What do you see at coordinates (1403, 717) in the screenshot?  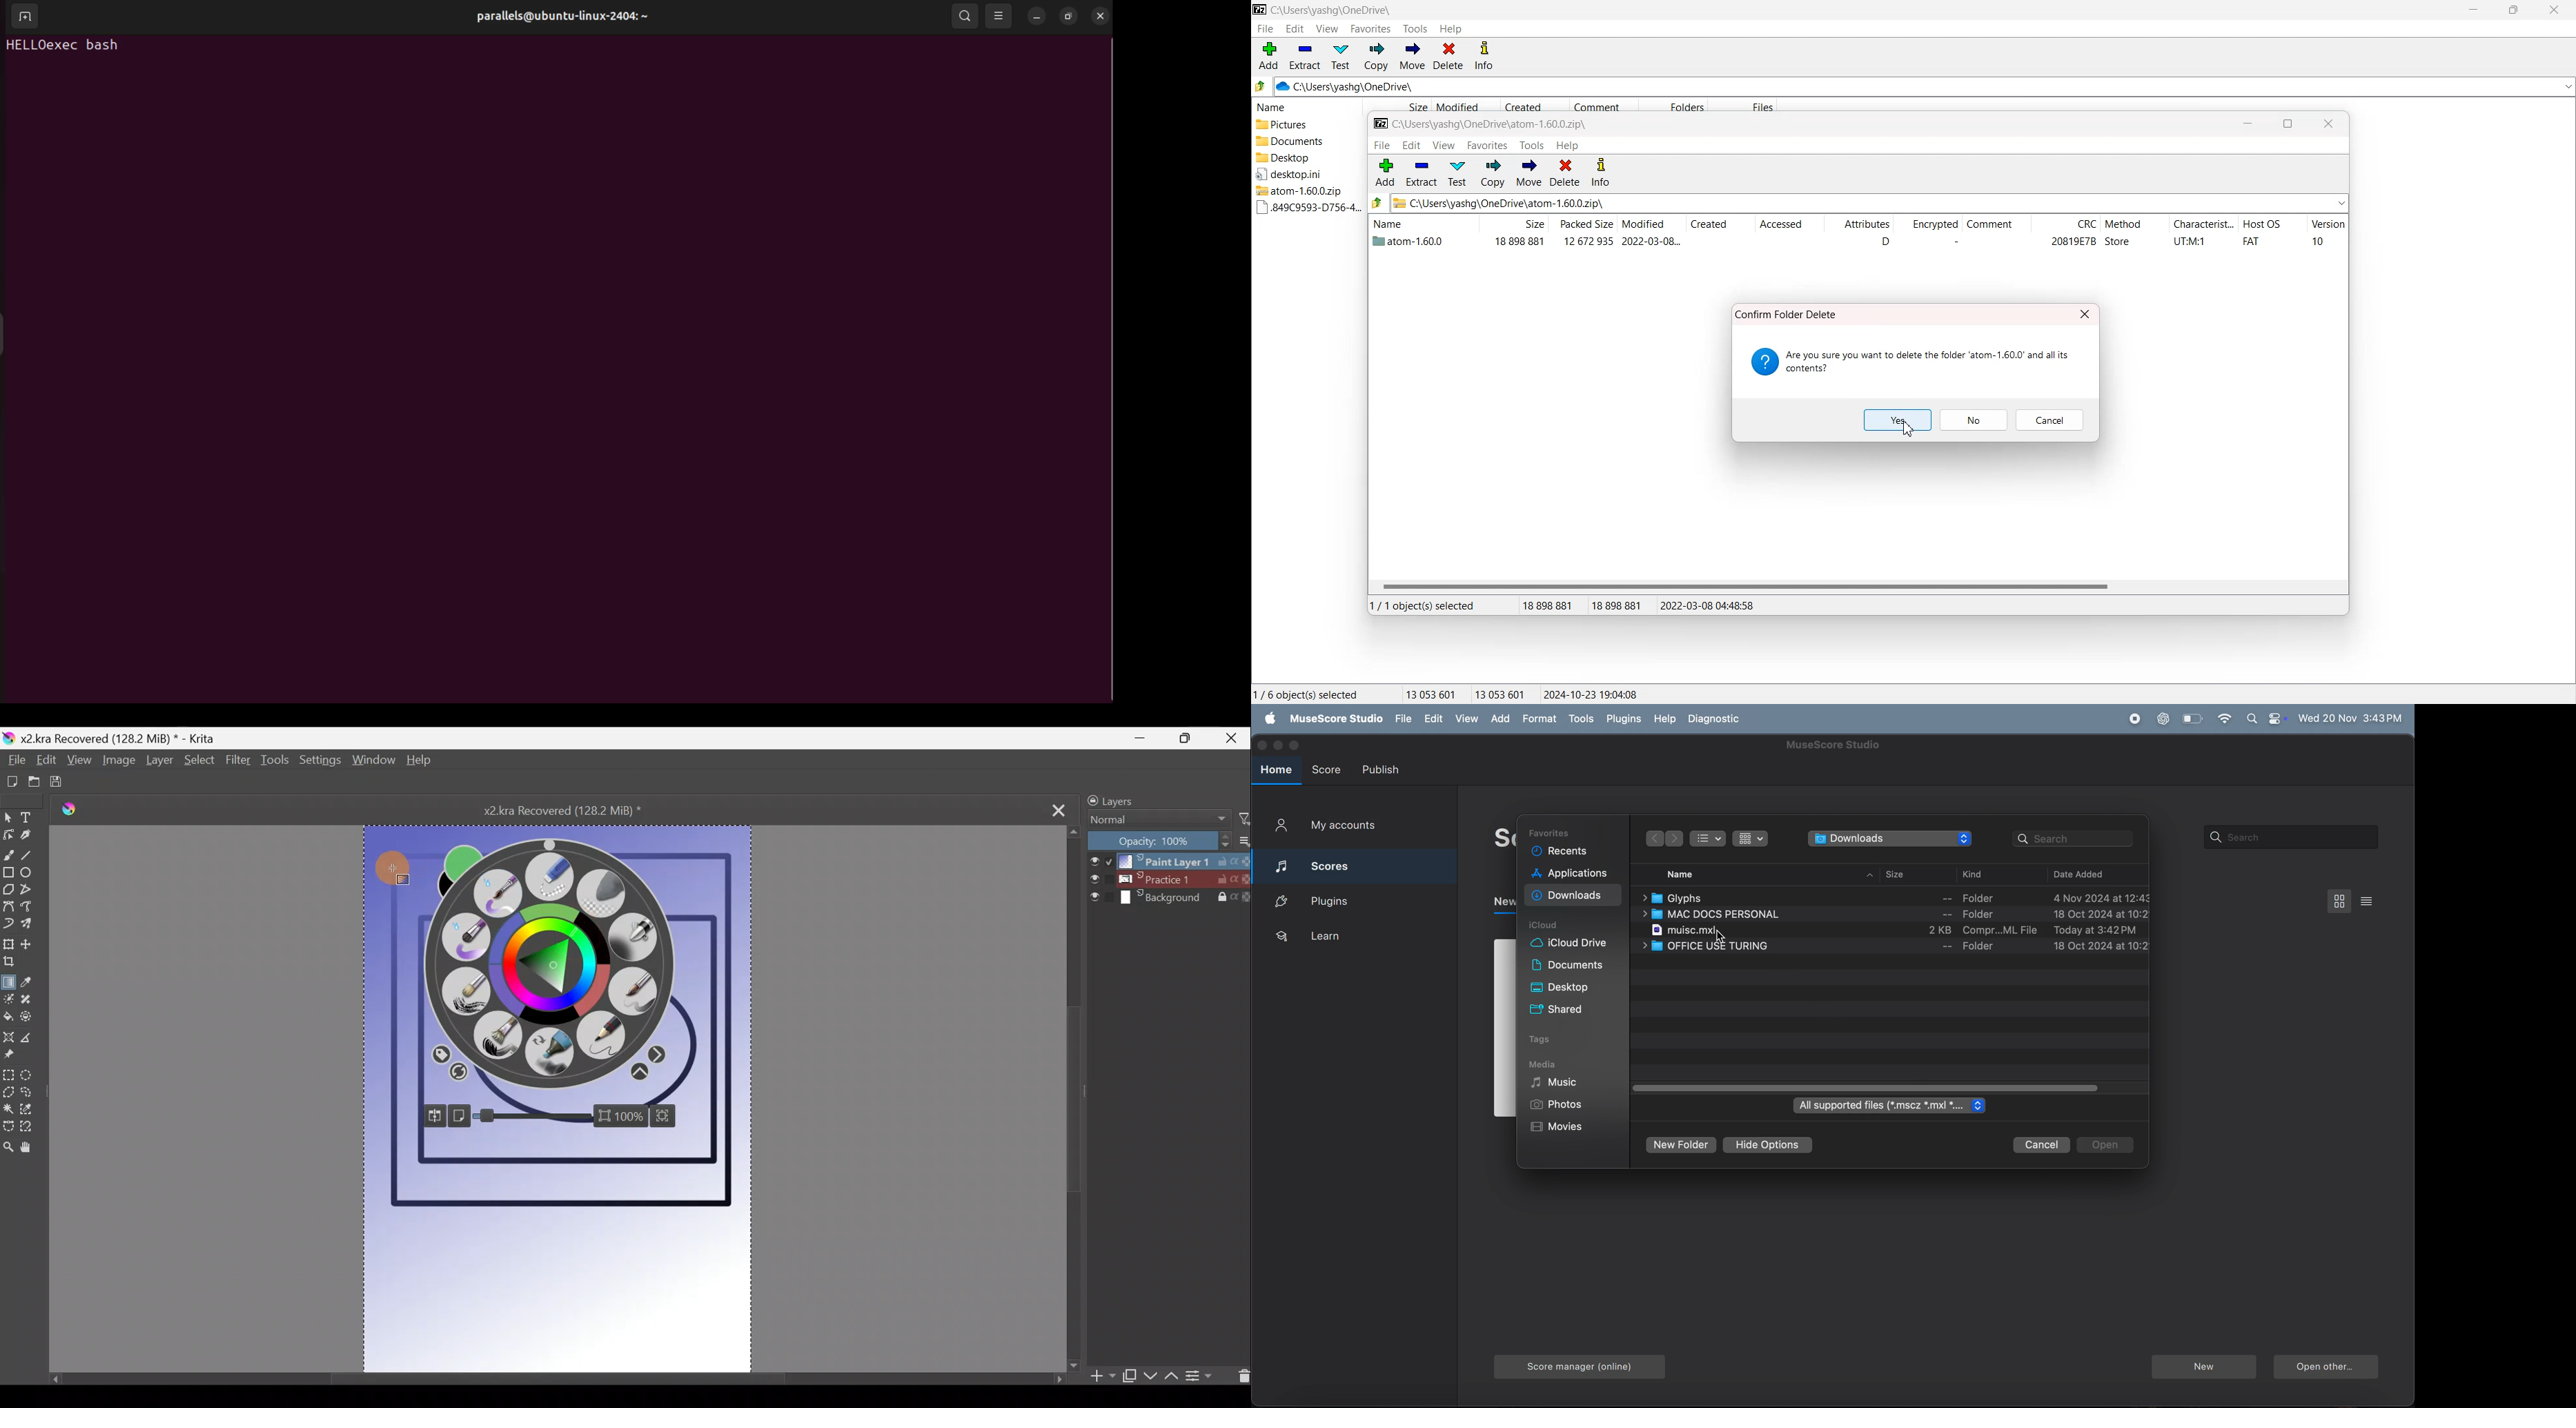 I see `file` at bounding box center [1403, 717].